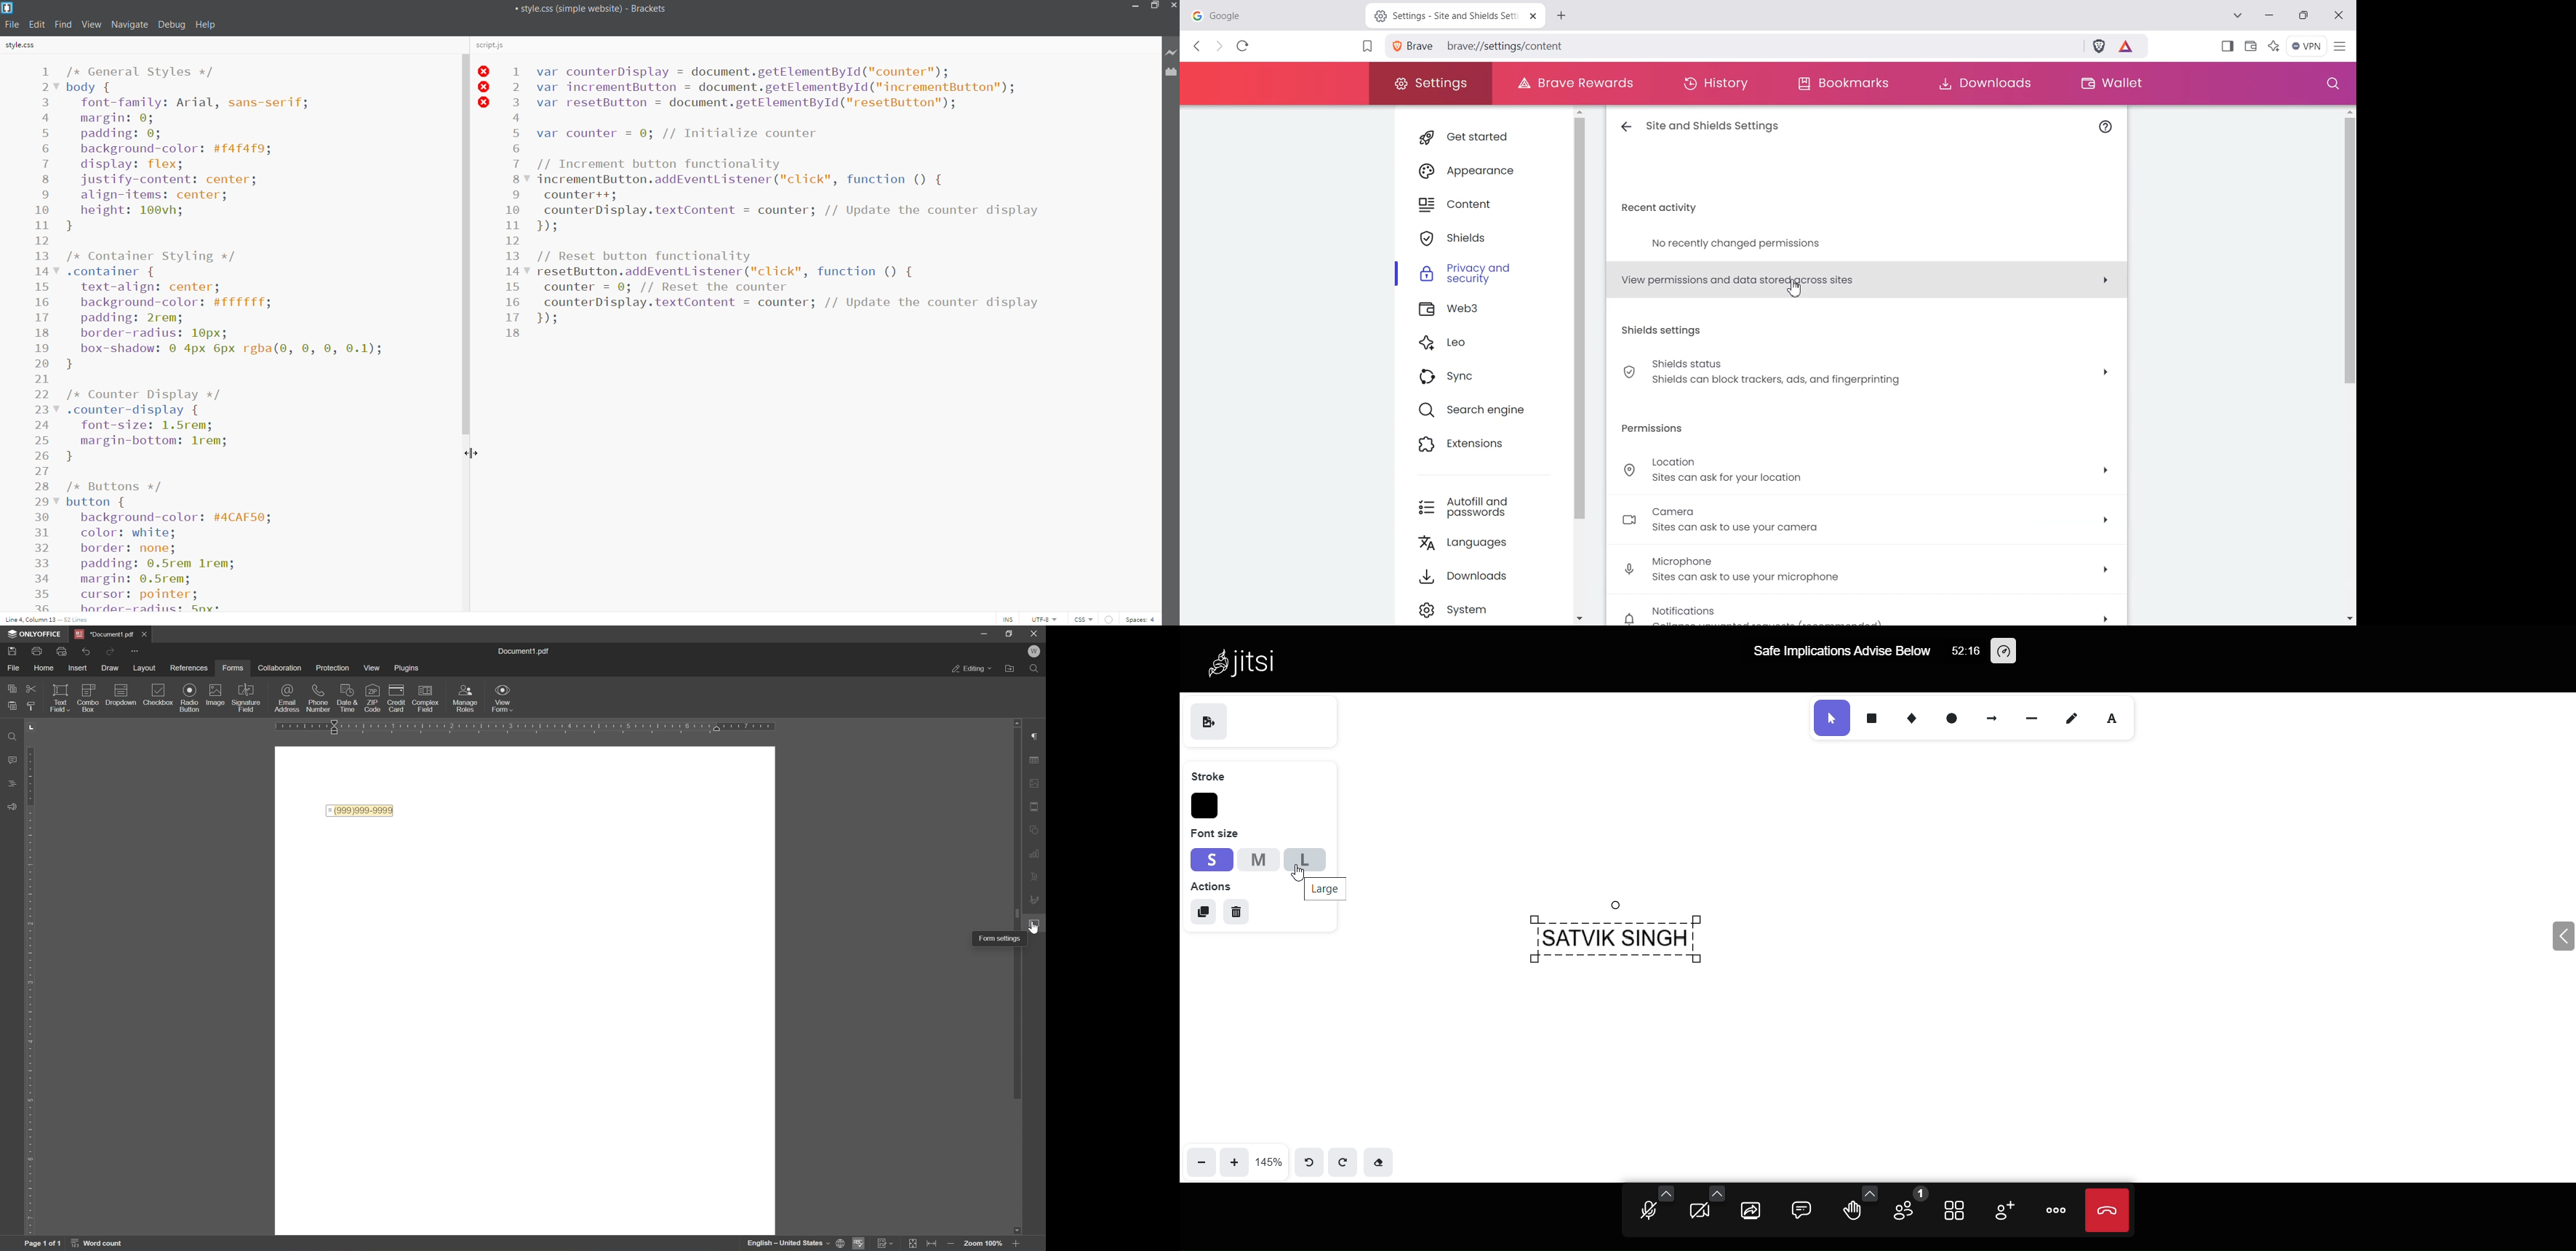  What do you see at coordinates (1828, 718) in the screenshot?
I see `Selection` at bounding box center [1828, 718].